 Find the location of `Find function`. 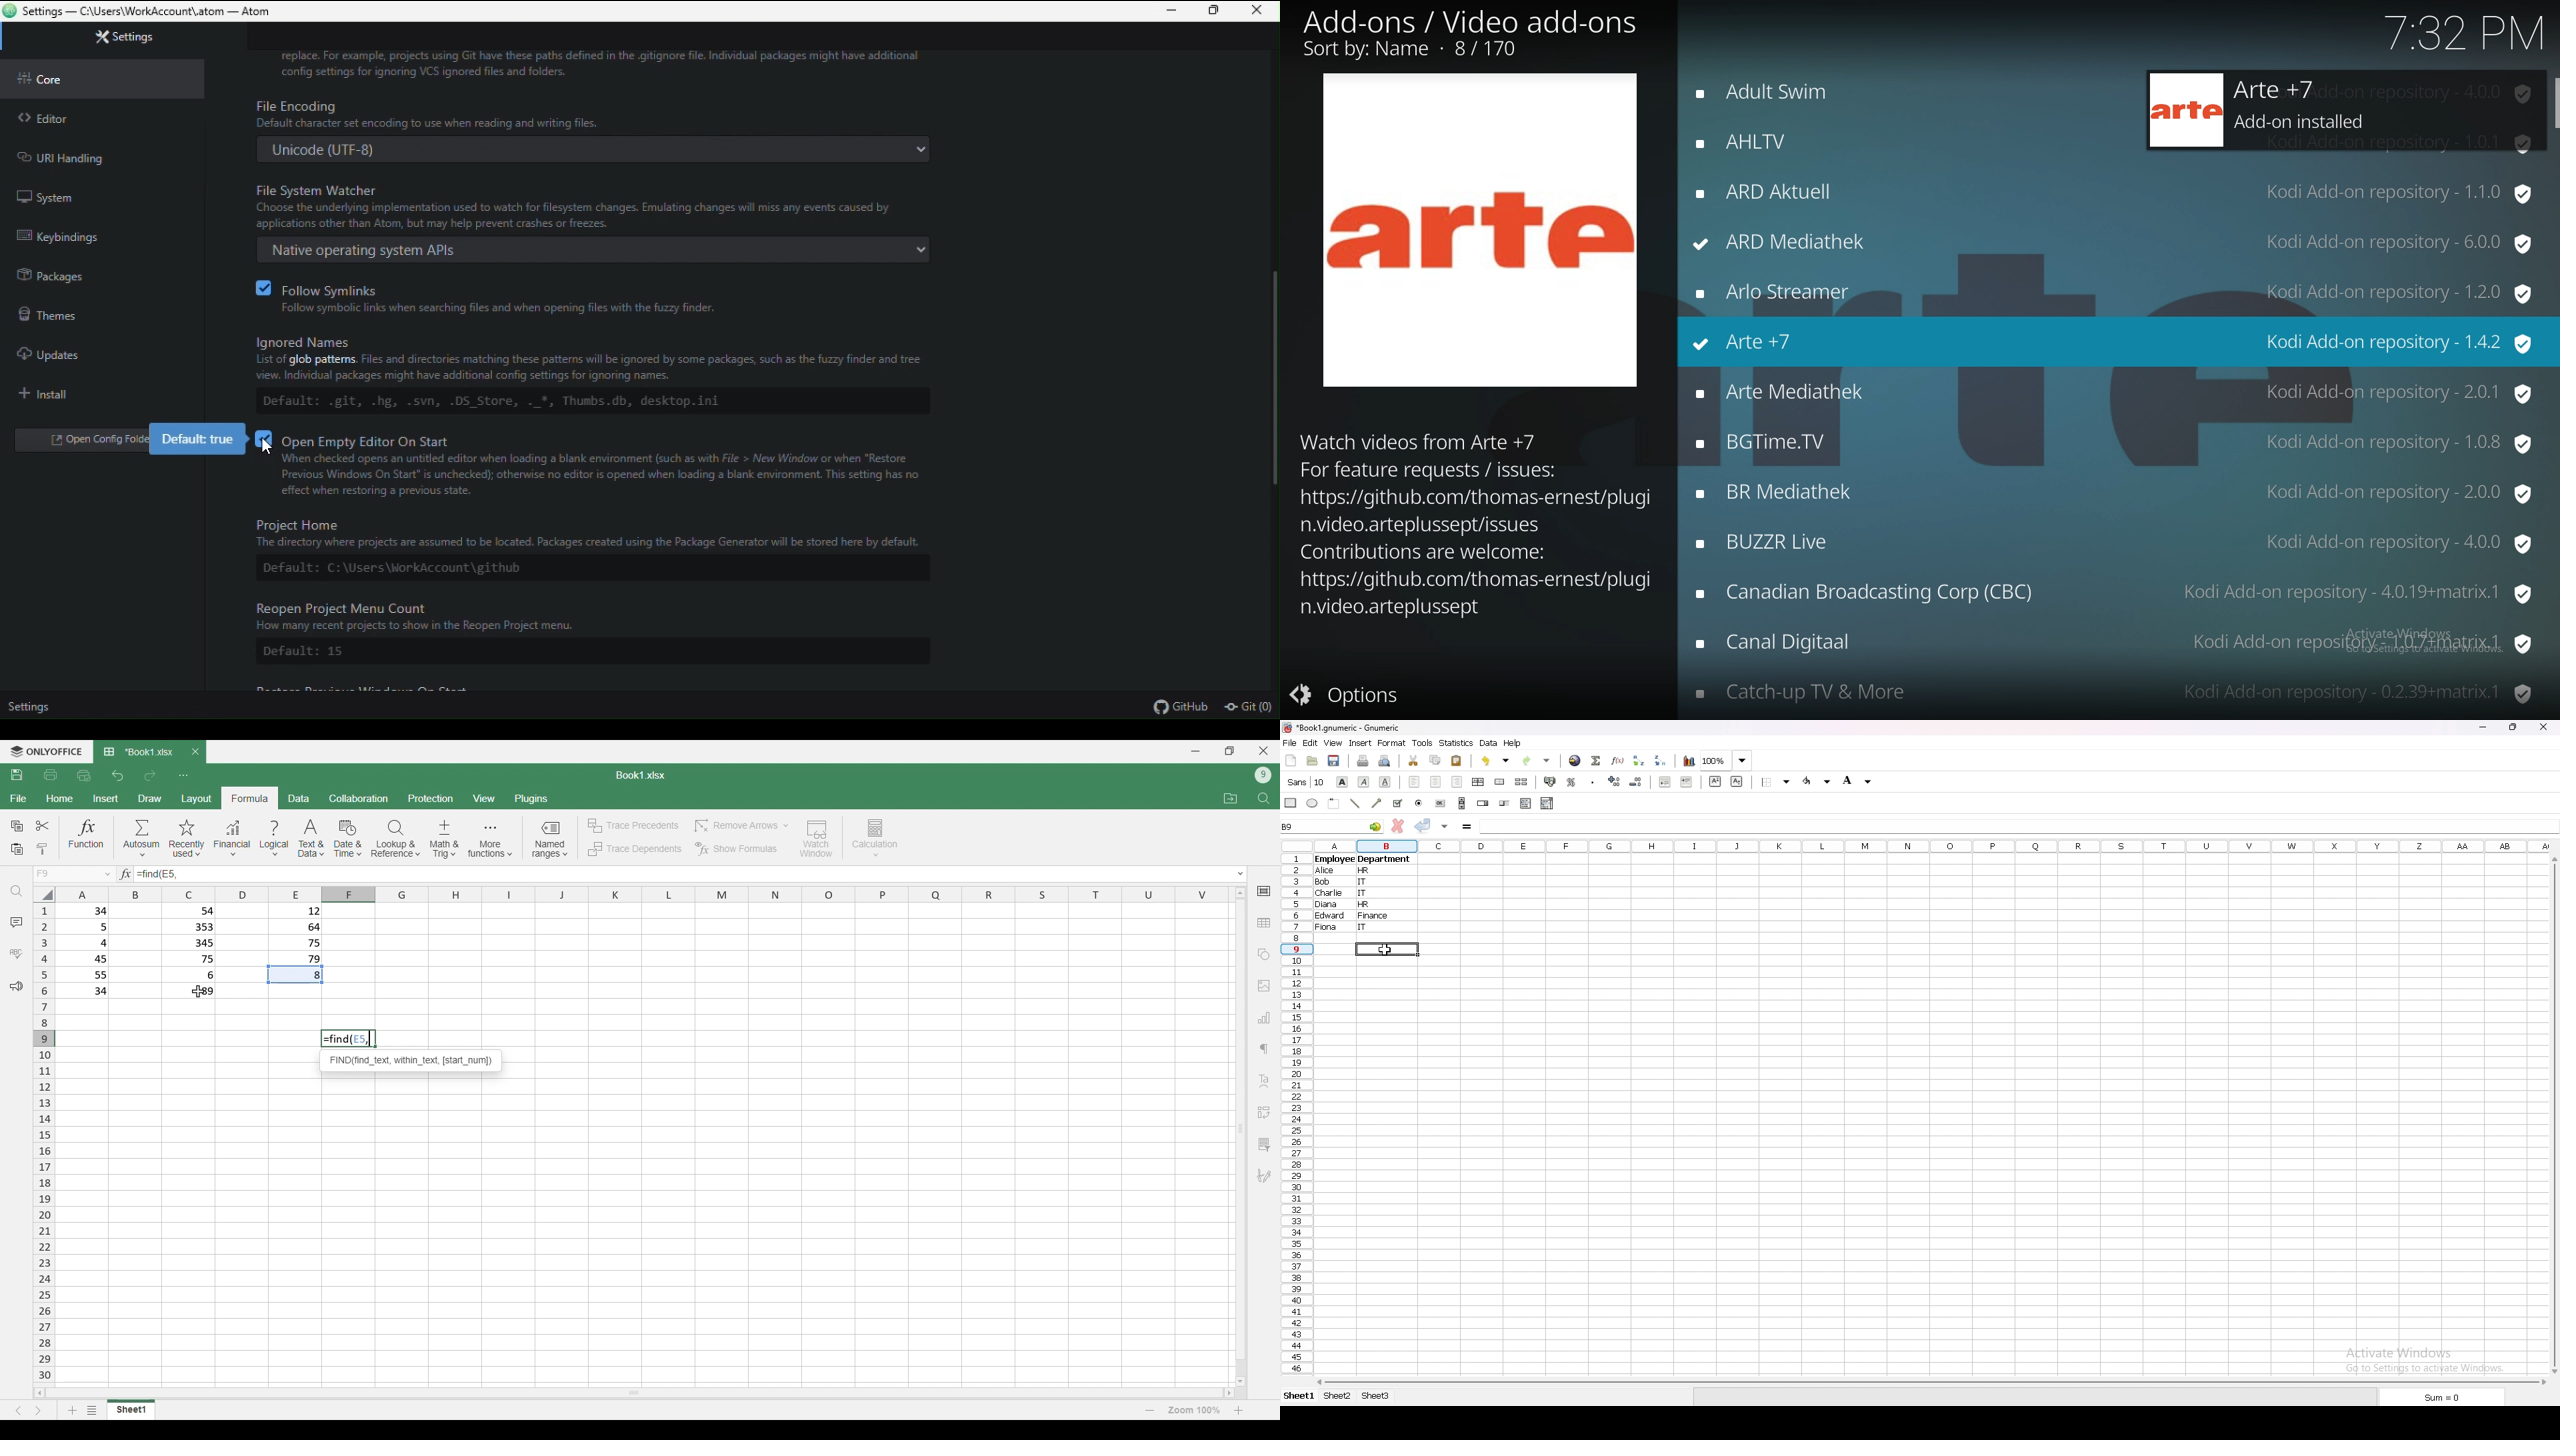

Find function is located at coordinates (336, 1039).